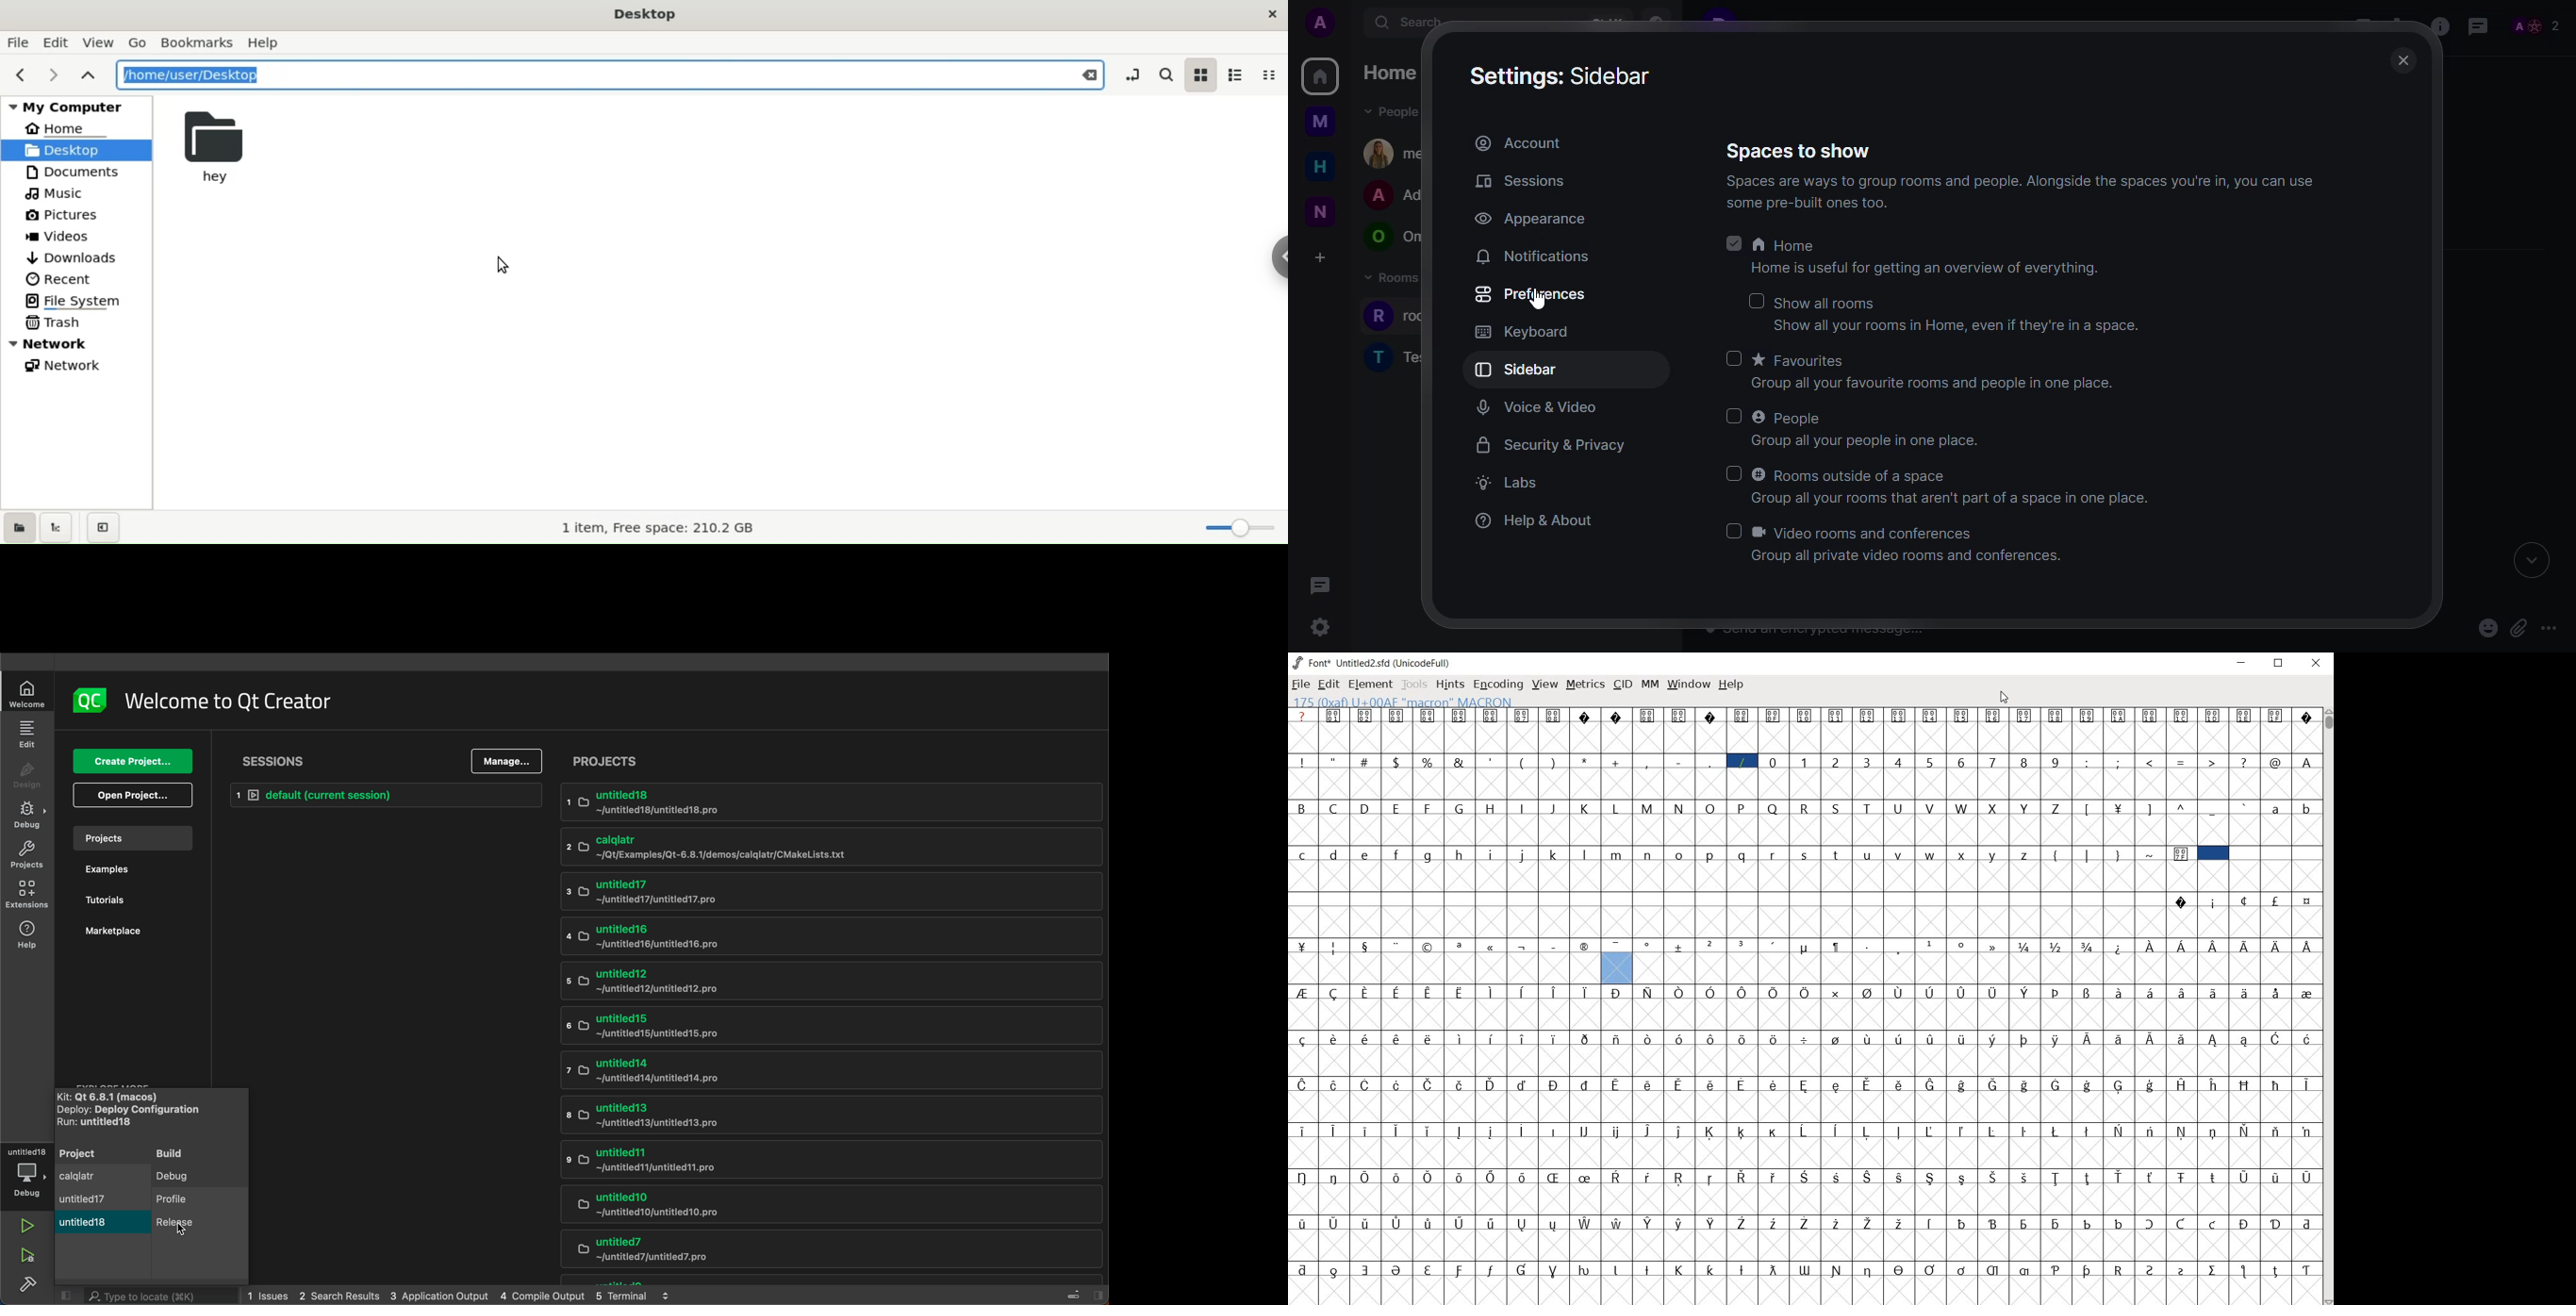  I want to click on project, so click(80, 1153).